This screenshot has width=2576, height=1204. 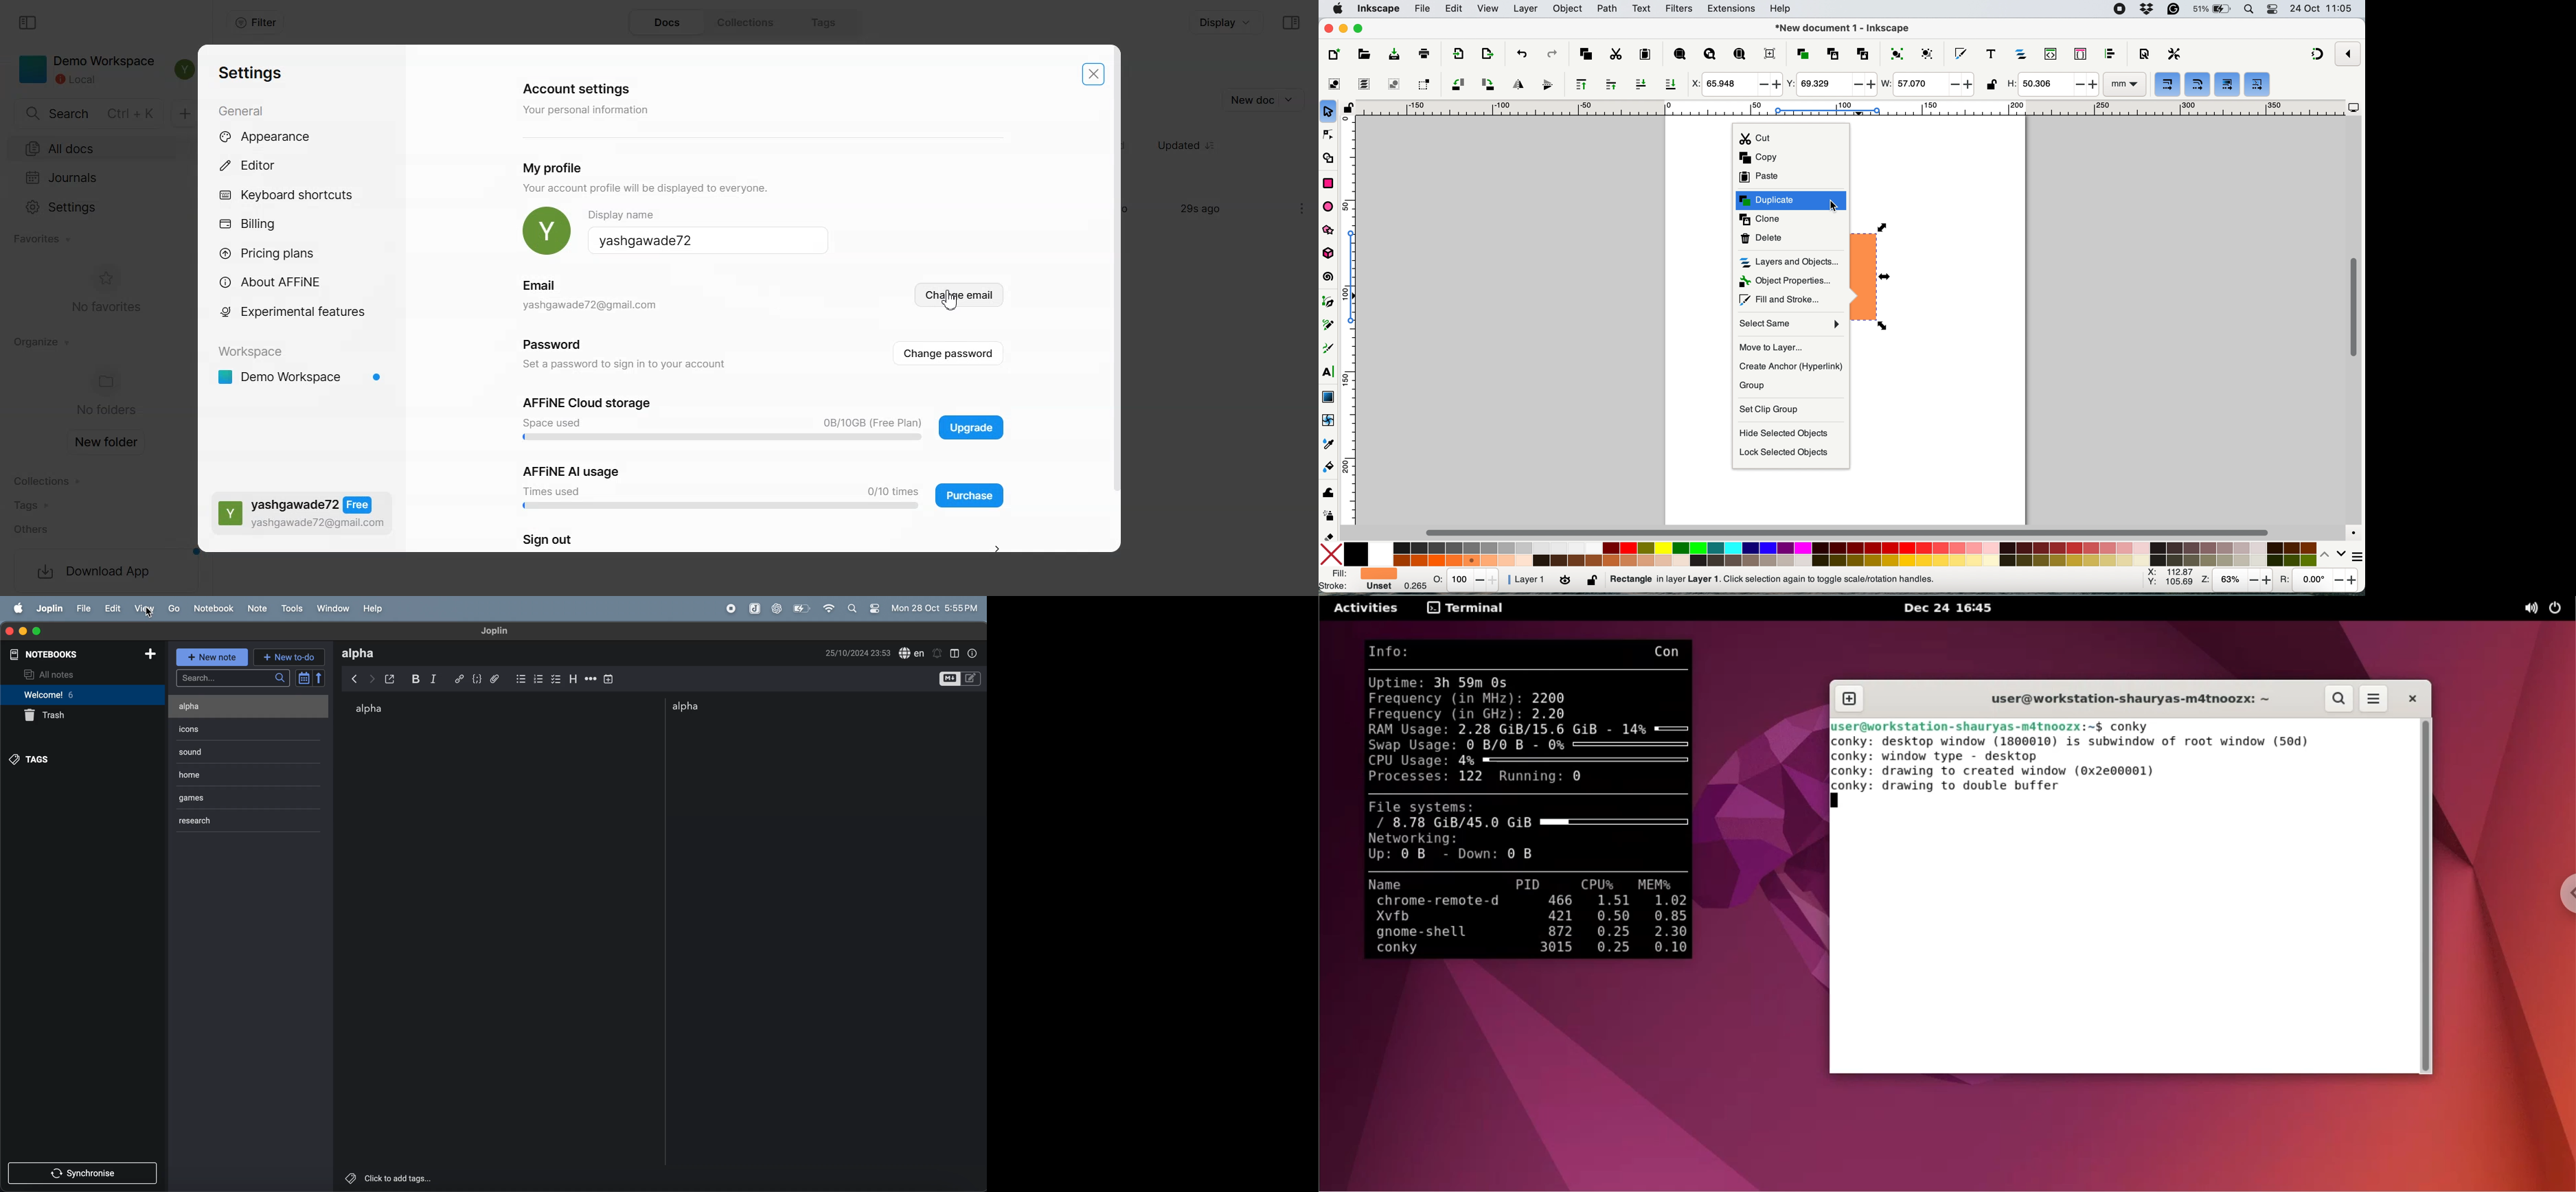 What do you see at coordinates (1849, 110) in the screenshot?
I see `horizontal scale` at bounding box center [1849, 110].